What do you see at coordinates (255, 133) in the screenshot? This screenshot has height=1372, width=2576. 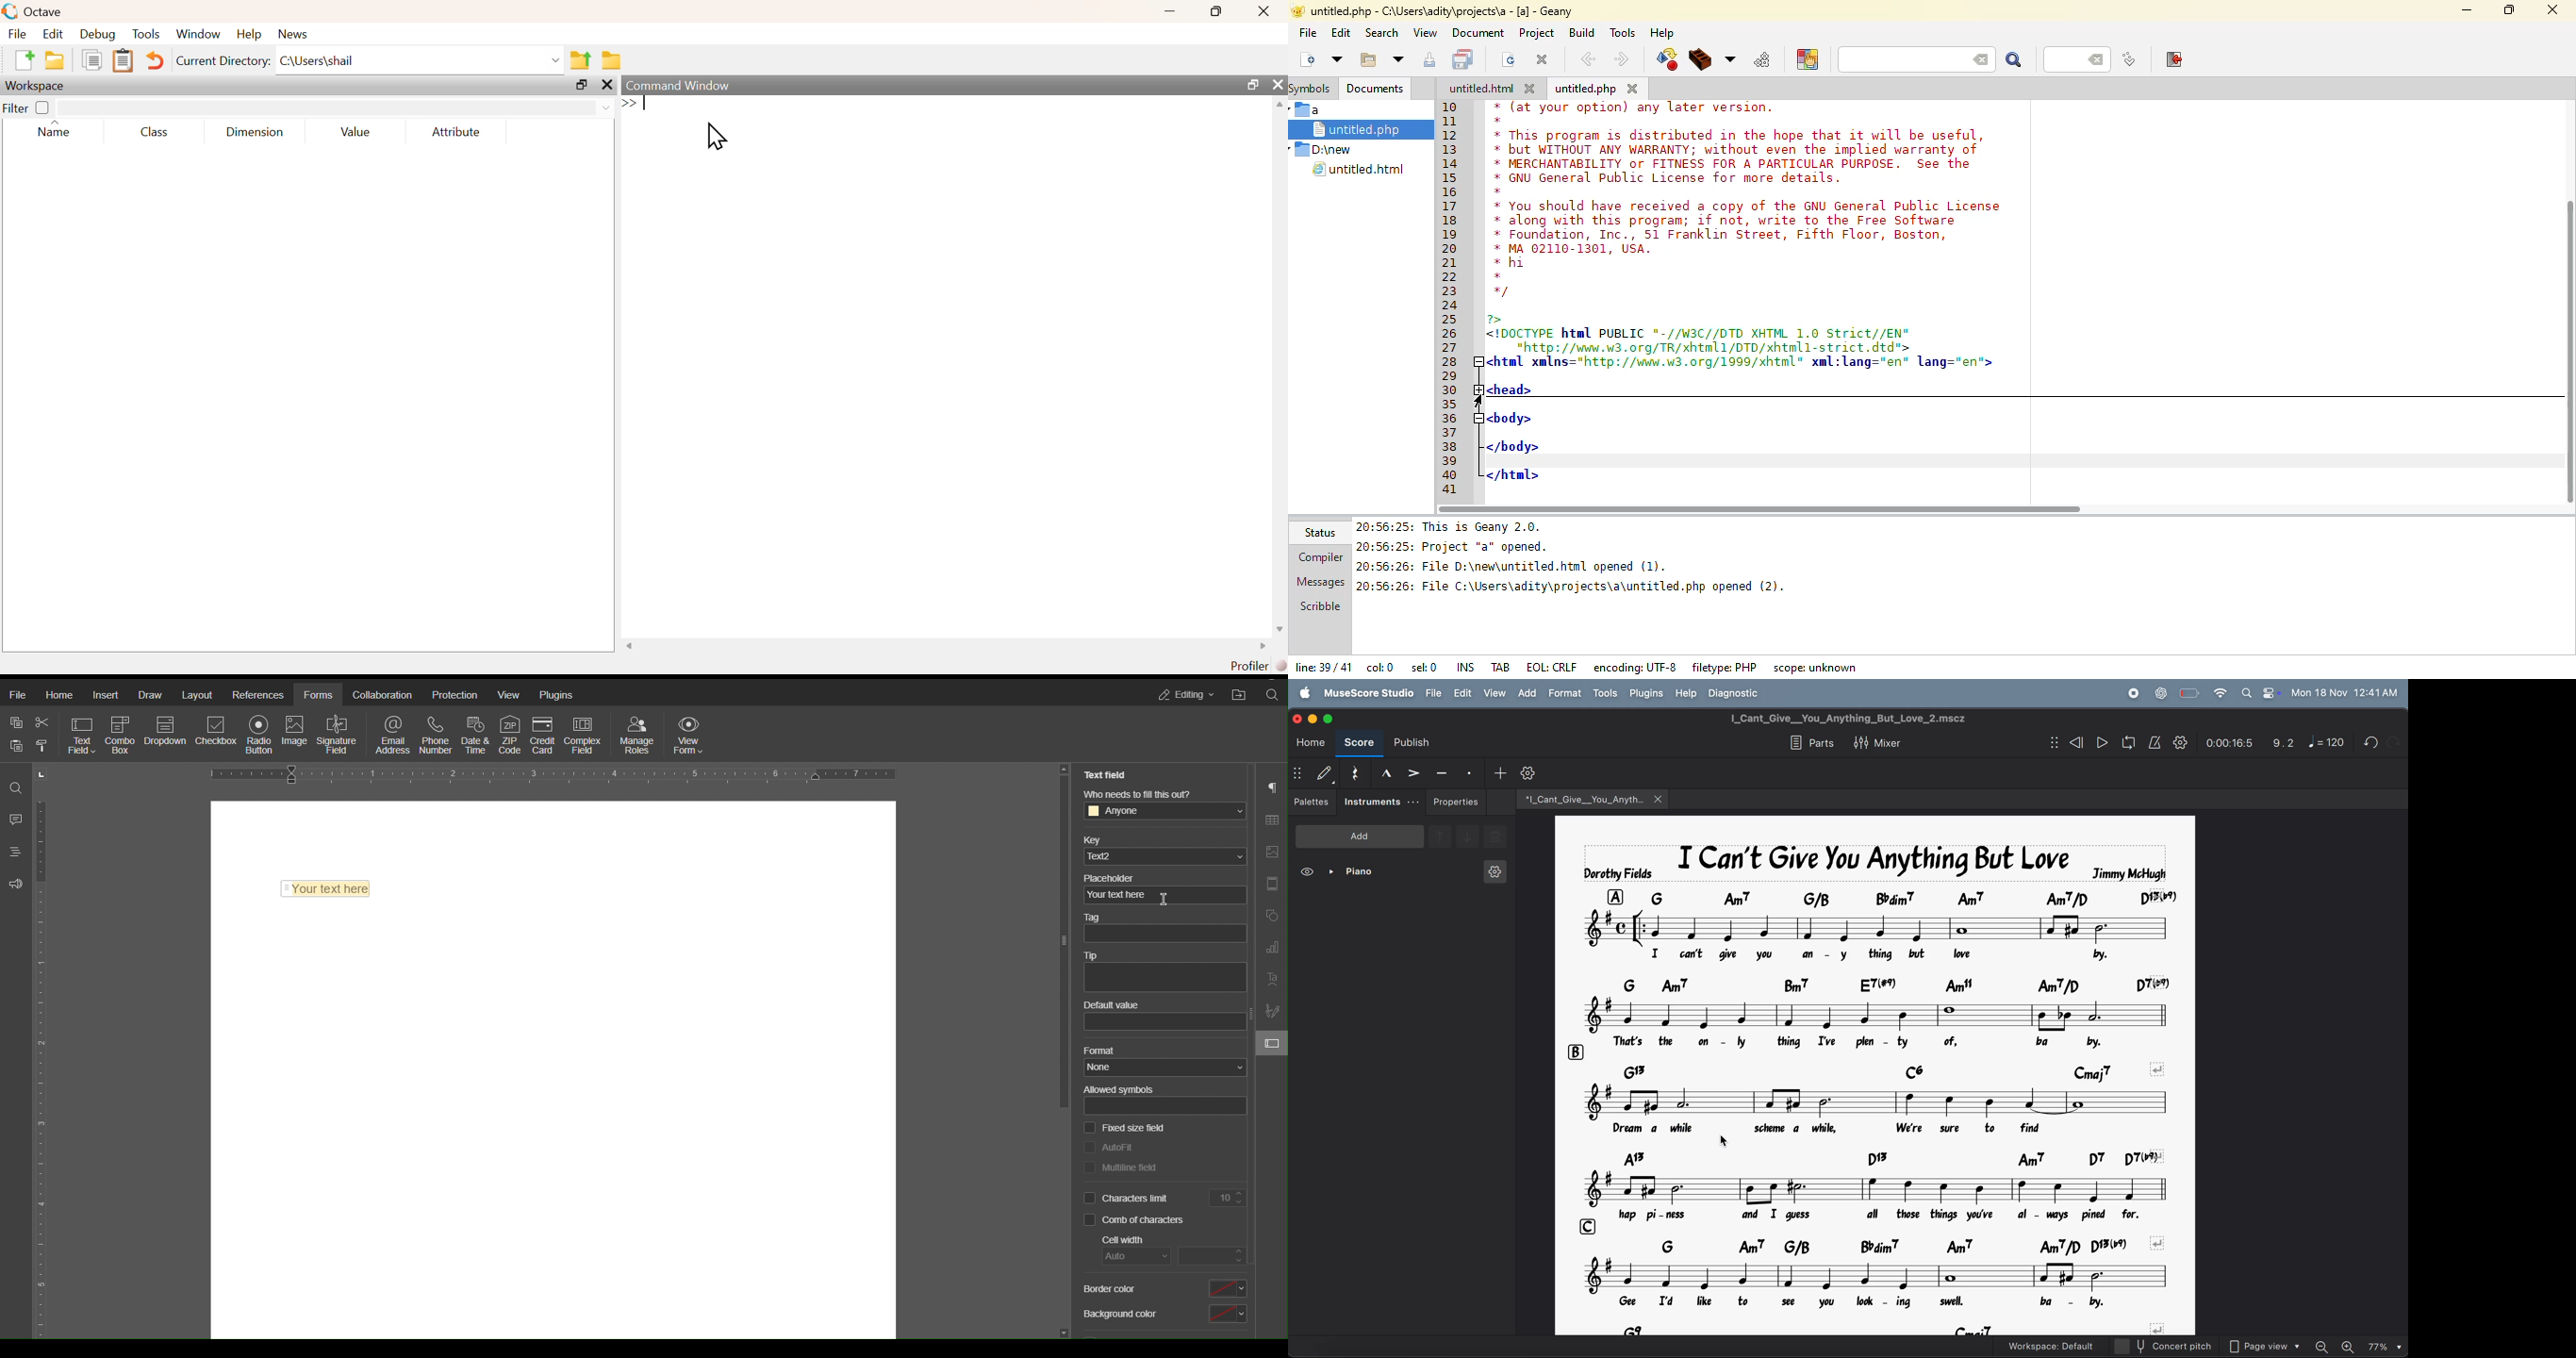 I see `Dimension` at bounding box center [255, 133].